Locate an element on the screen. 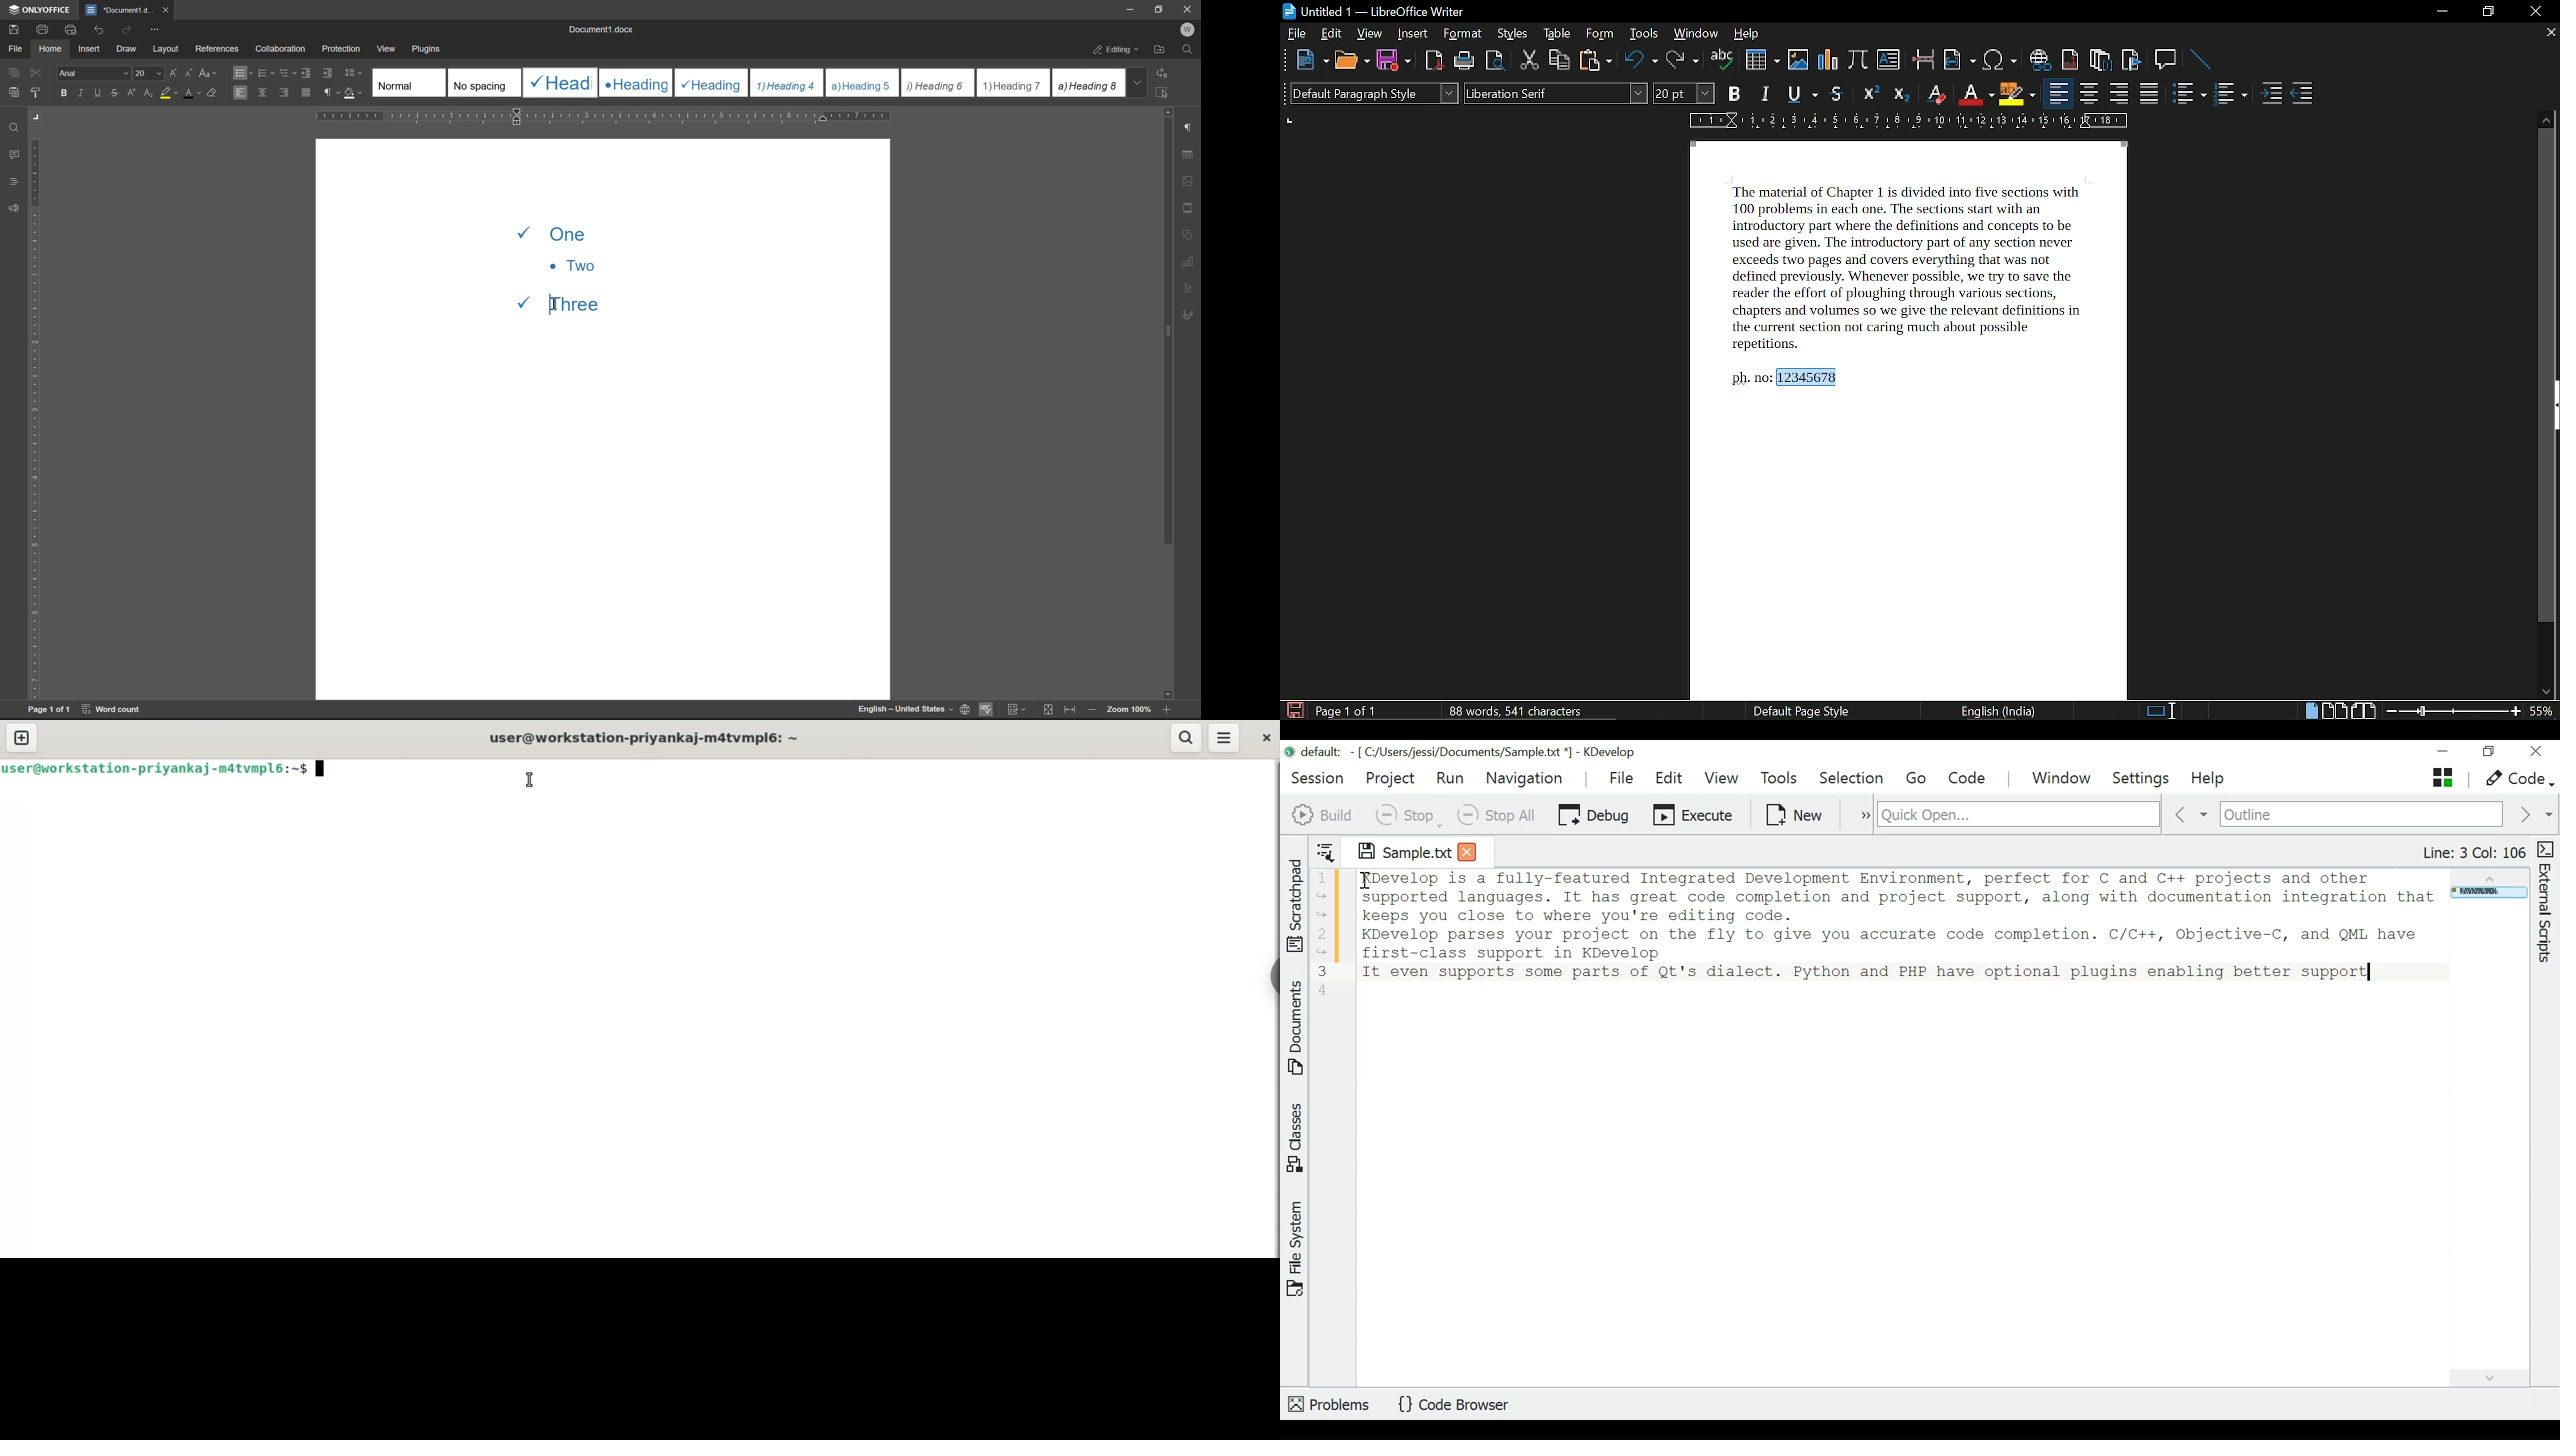  find is located at coordinates (1188, 50).